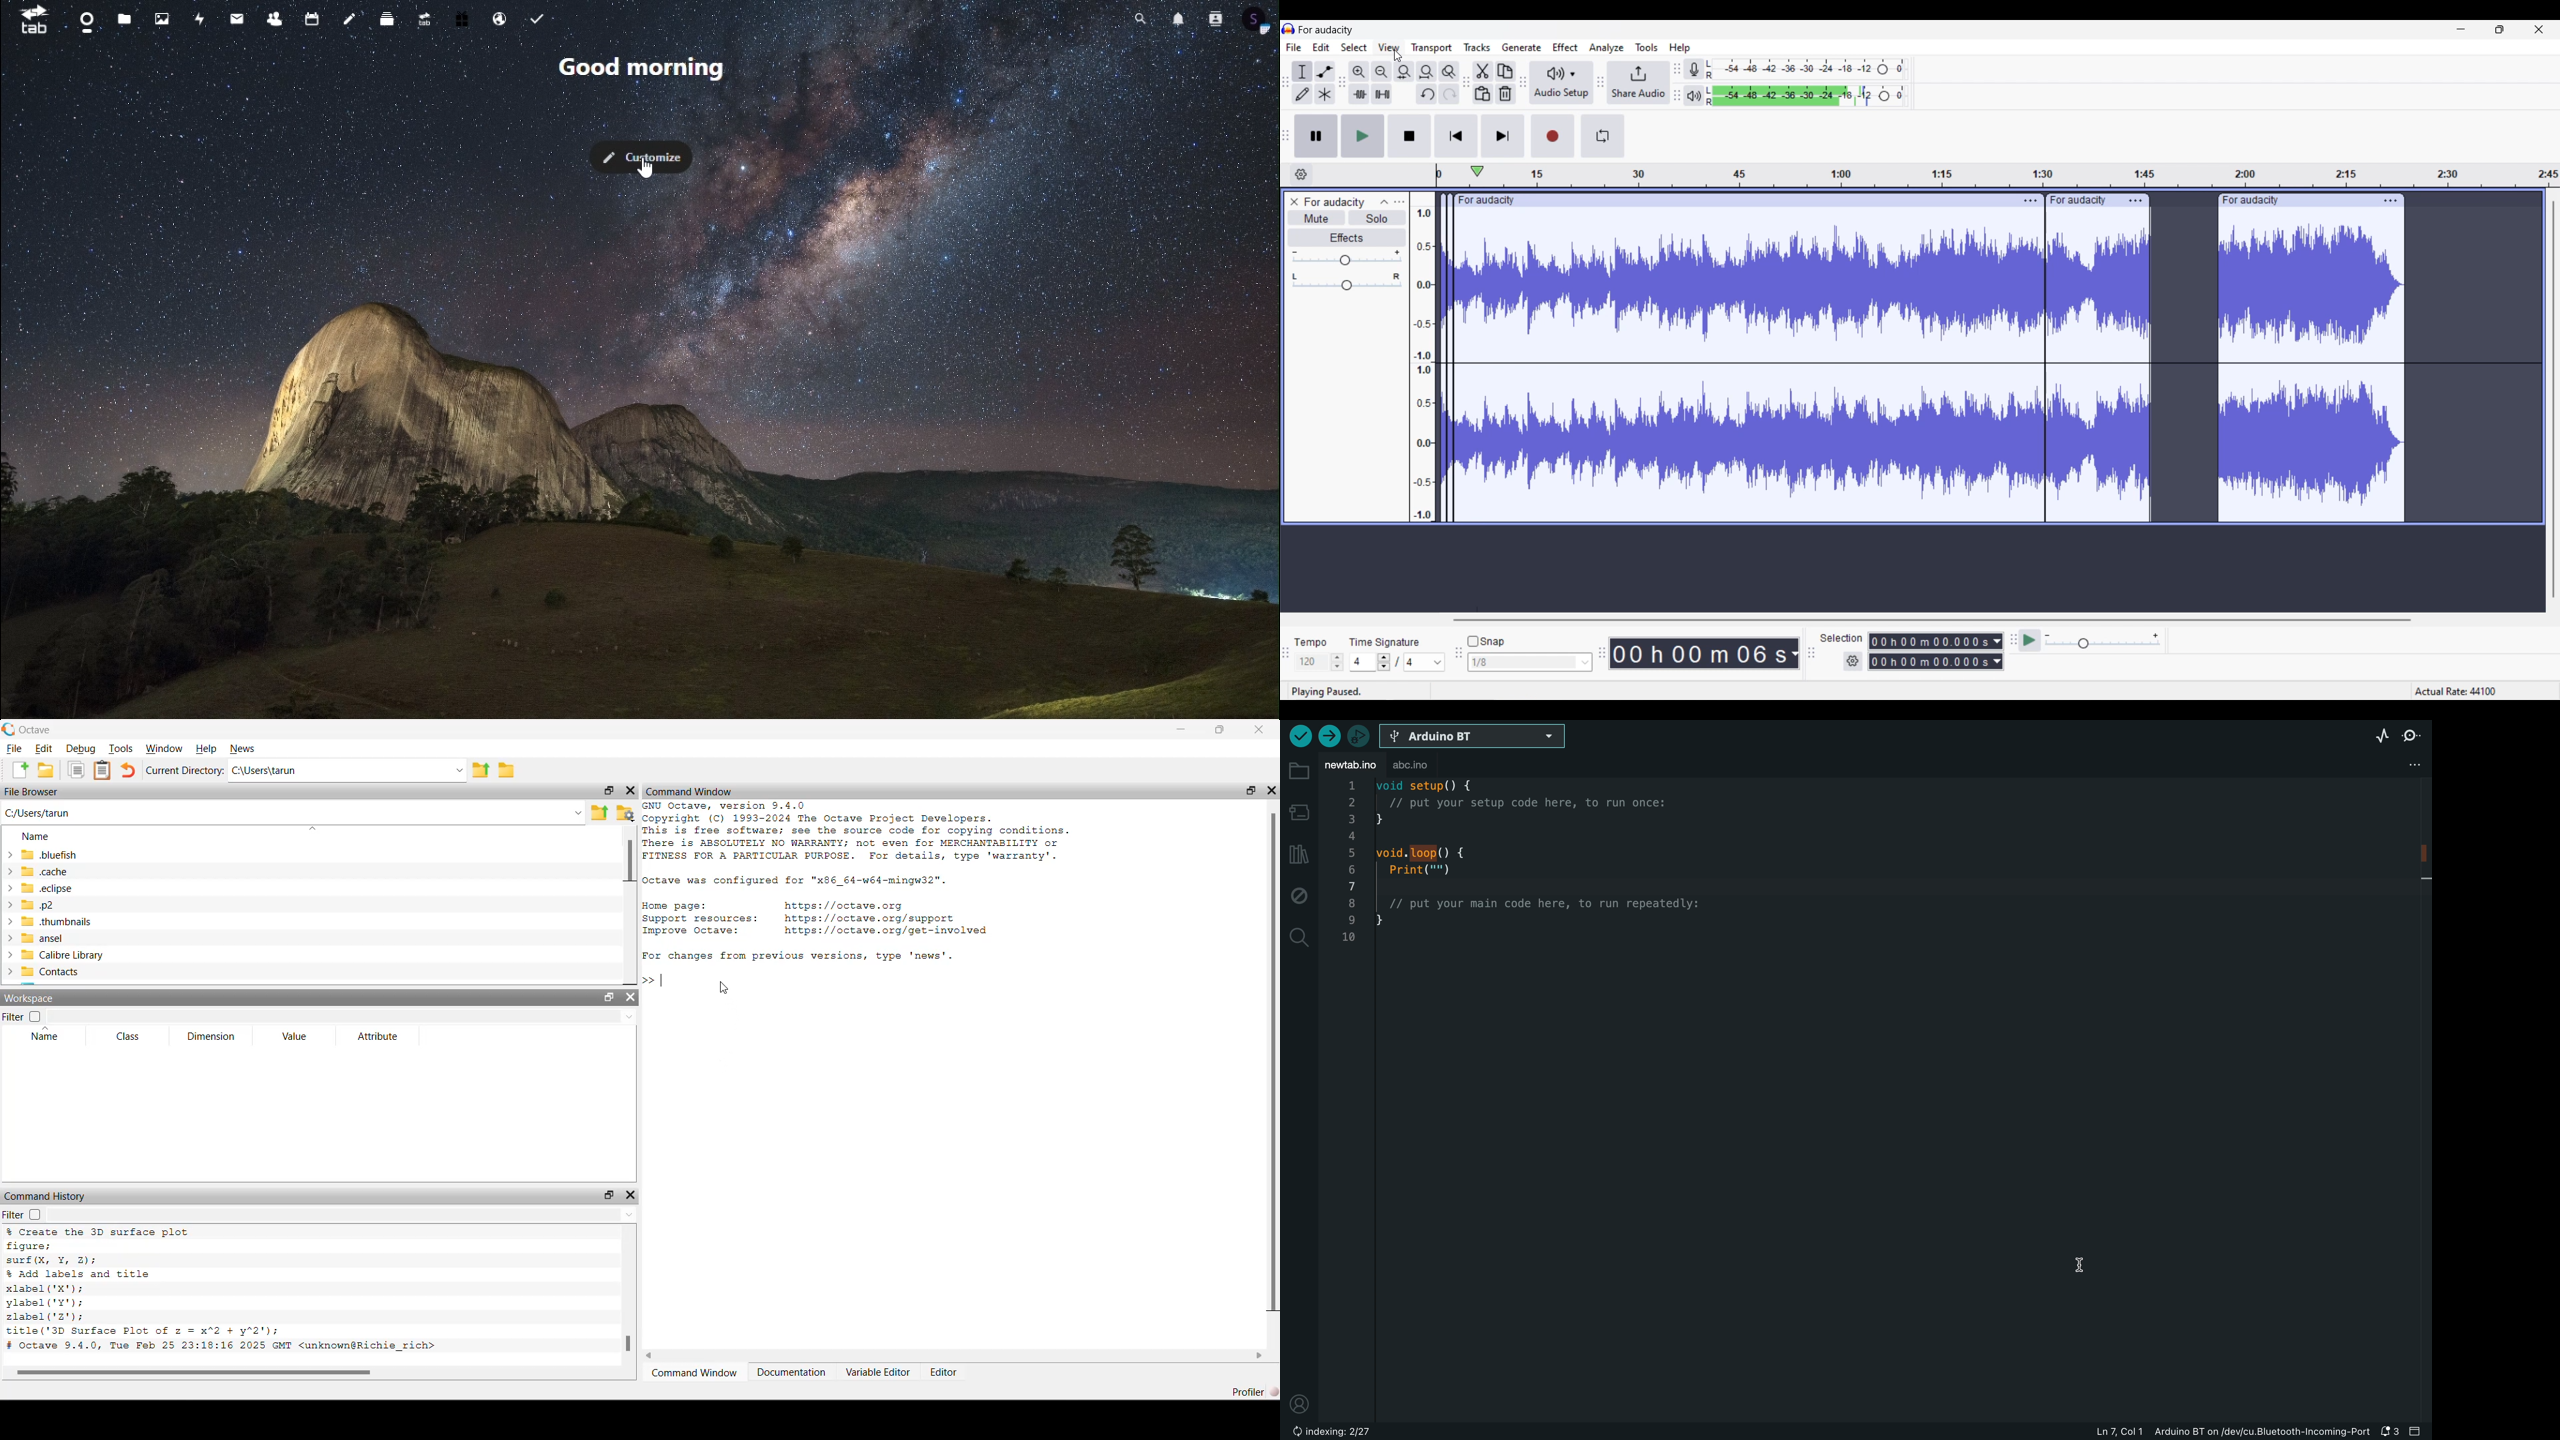  Describe the element at coordinates (1325, 93) in the screenshot. I see `Multi tool` at that location.